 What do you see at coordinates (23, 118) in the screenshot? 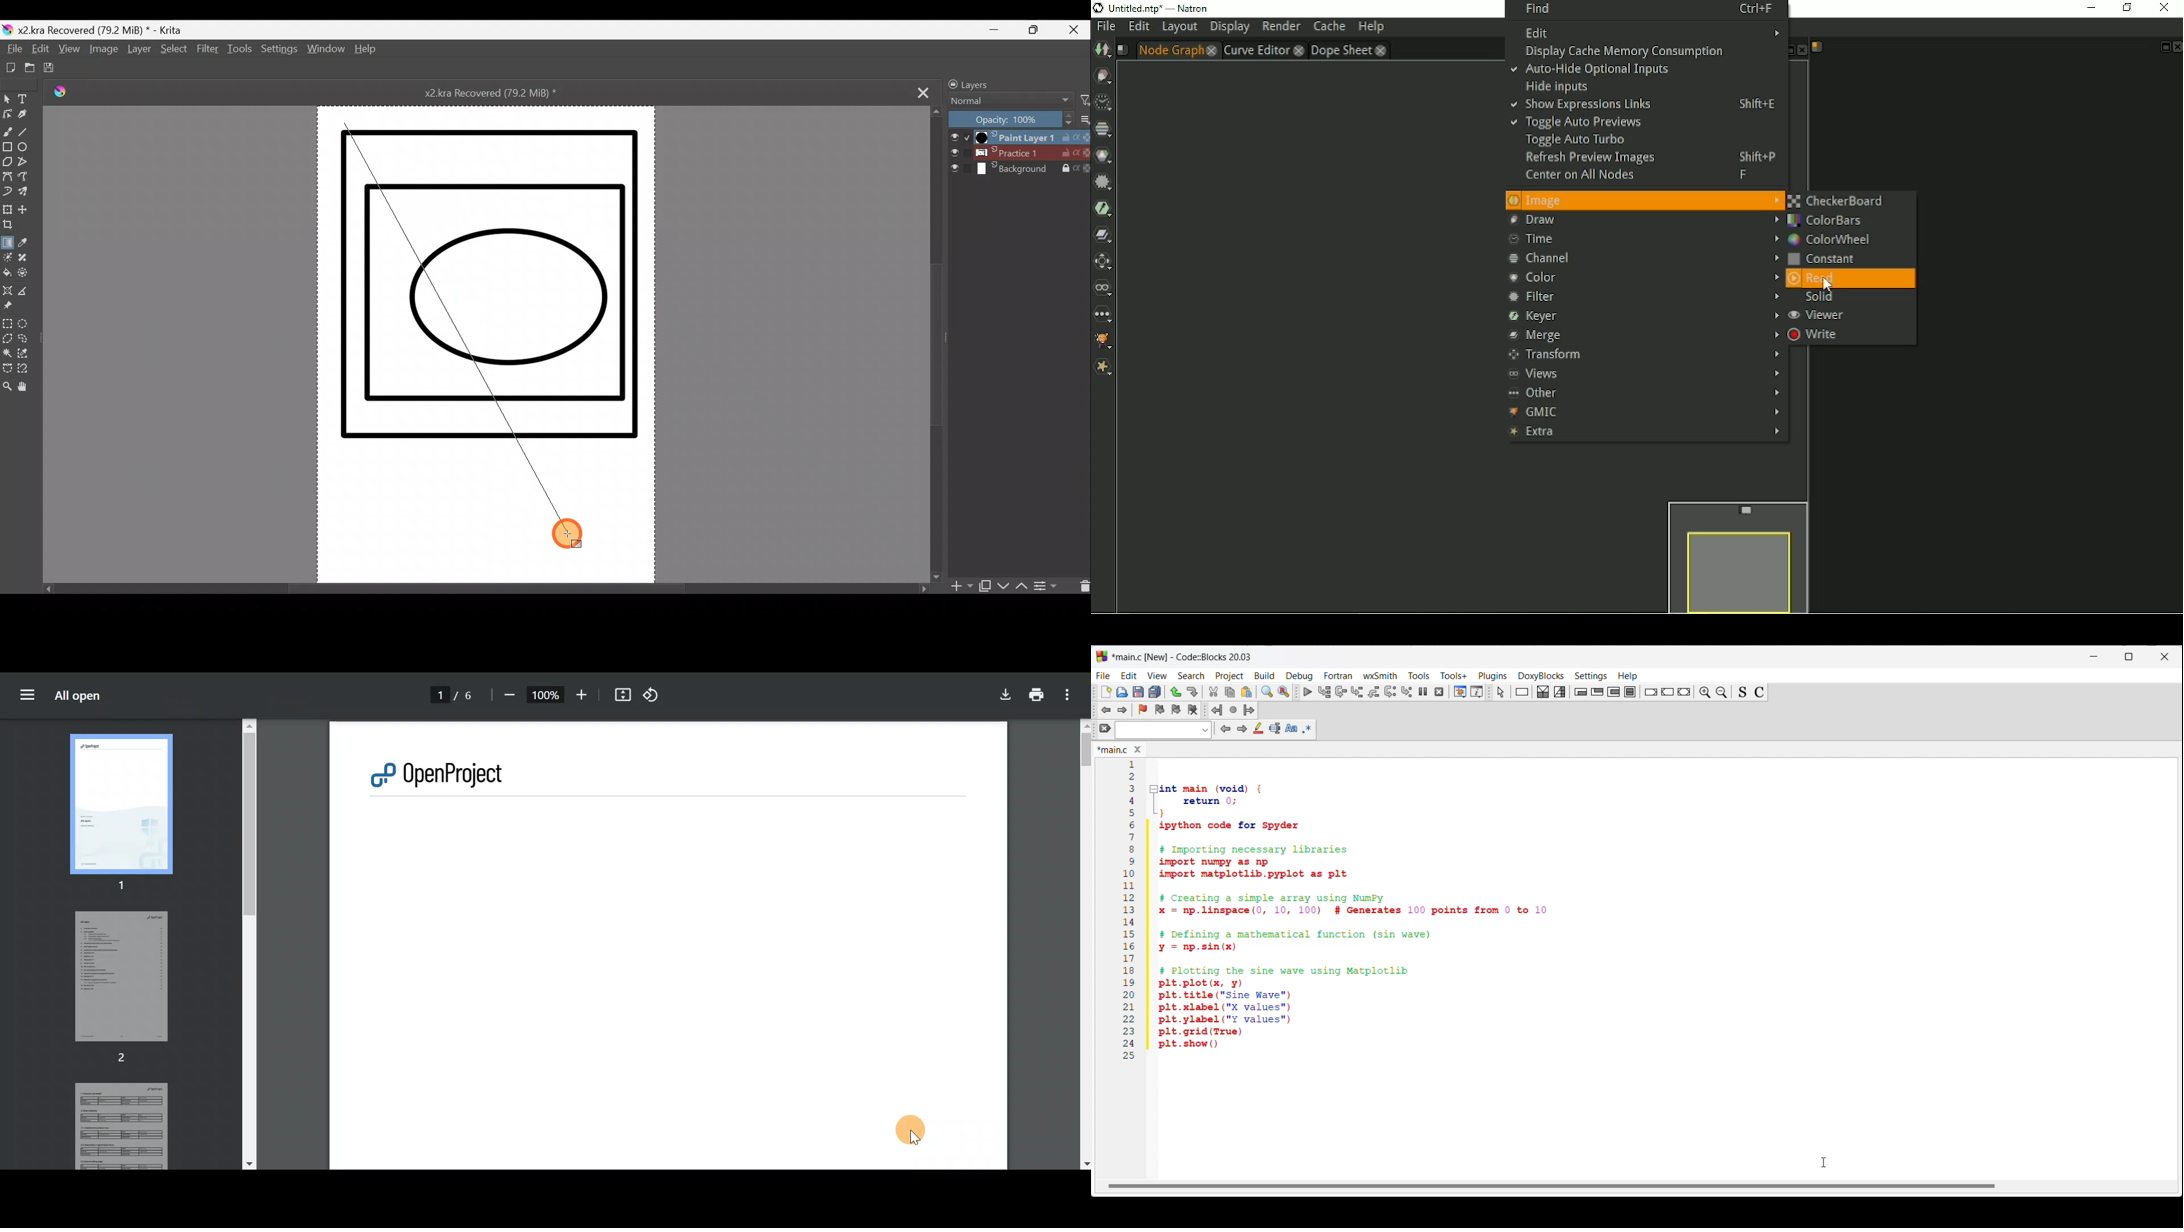
I see `Calligraphy` at bounding box center [23, 118].